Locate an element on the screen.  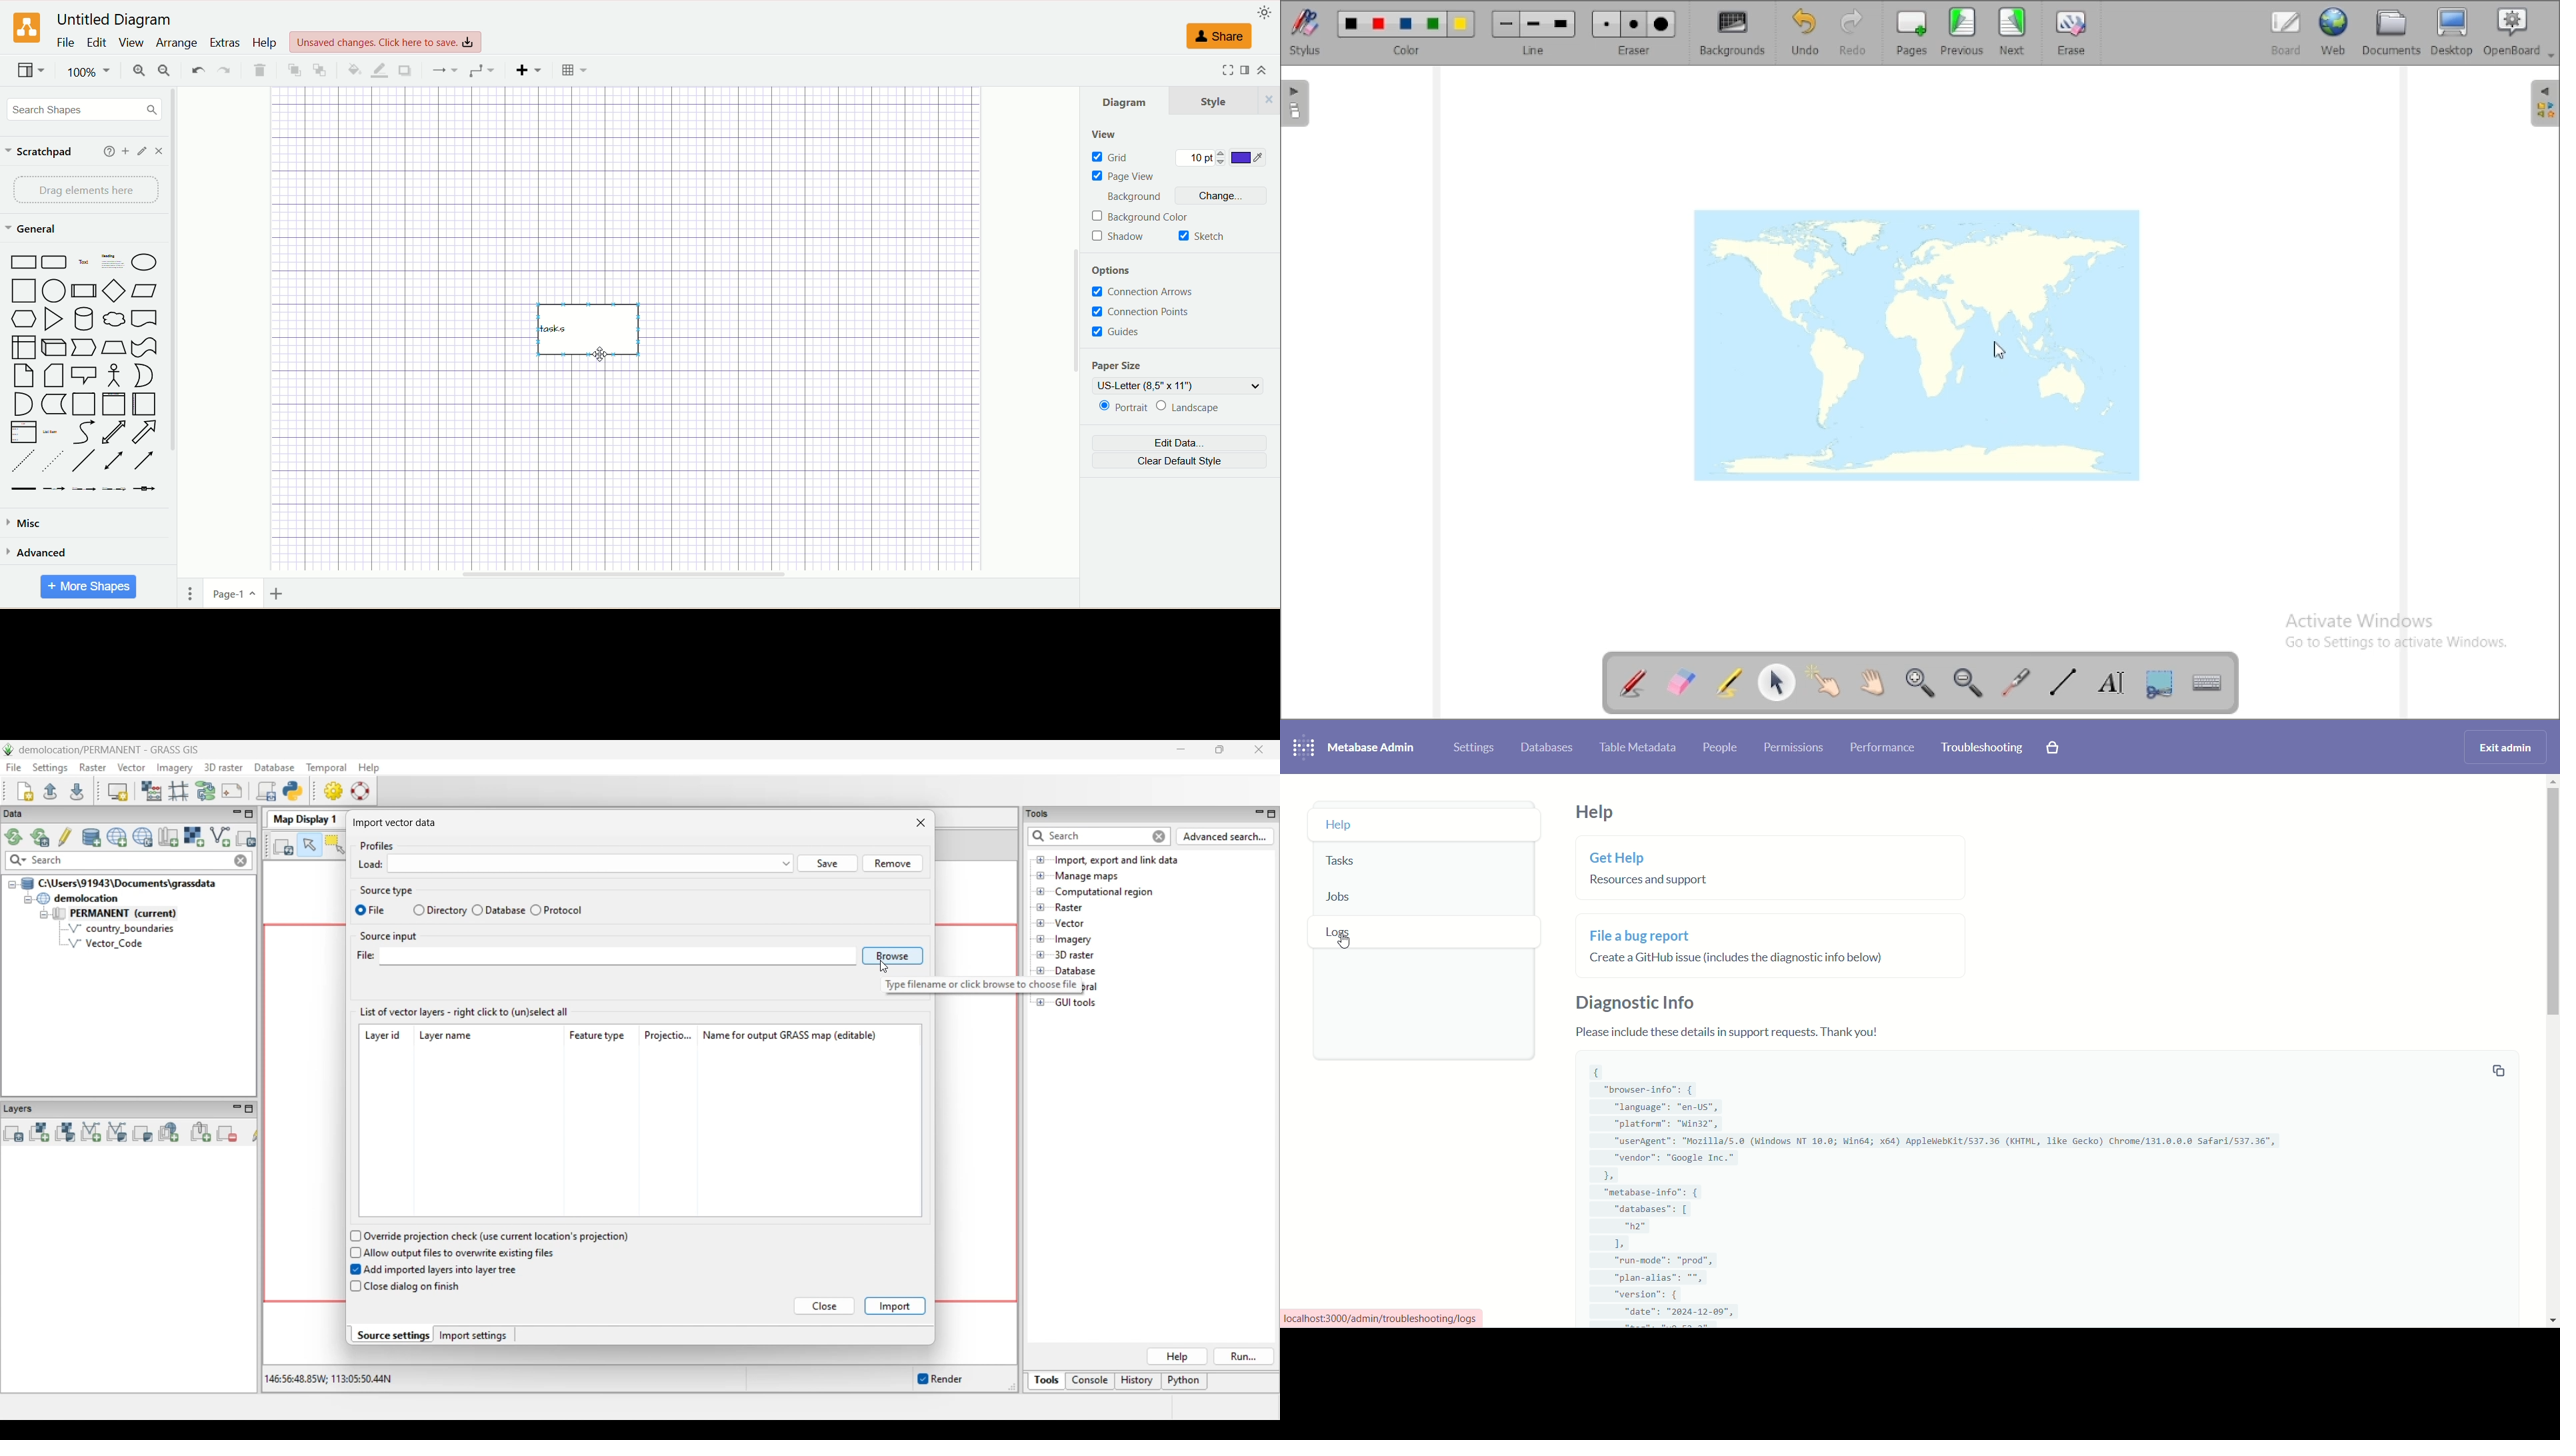
zoom out is located at coordinates (1969, 682).